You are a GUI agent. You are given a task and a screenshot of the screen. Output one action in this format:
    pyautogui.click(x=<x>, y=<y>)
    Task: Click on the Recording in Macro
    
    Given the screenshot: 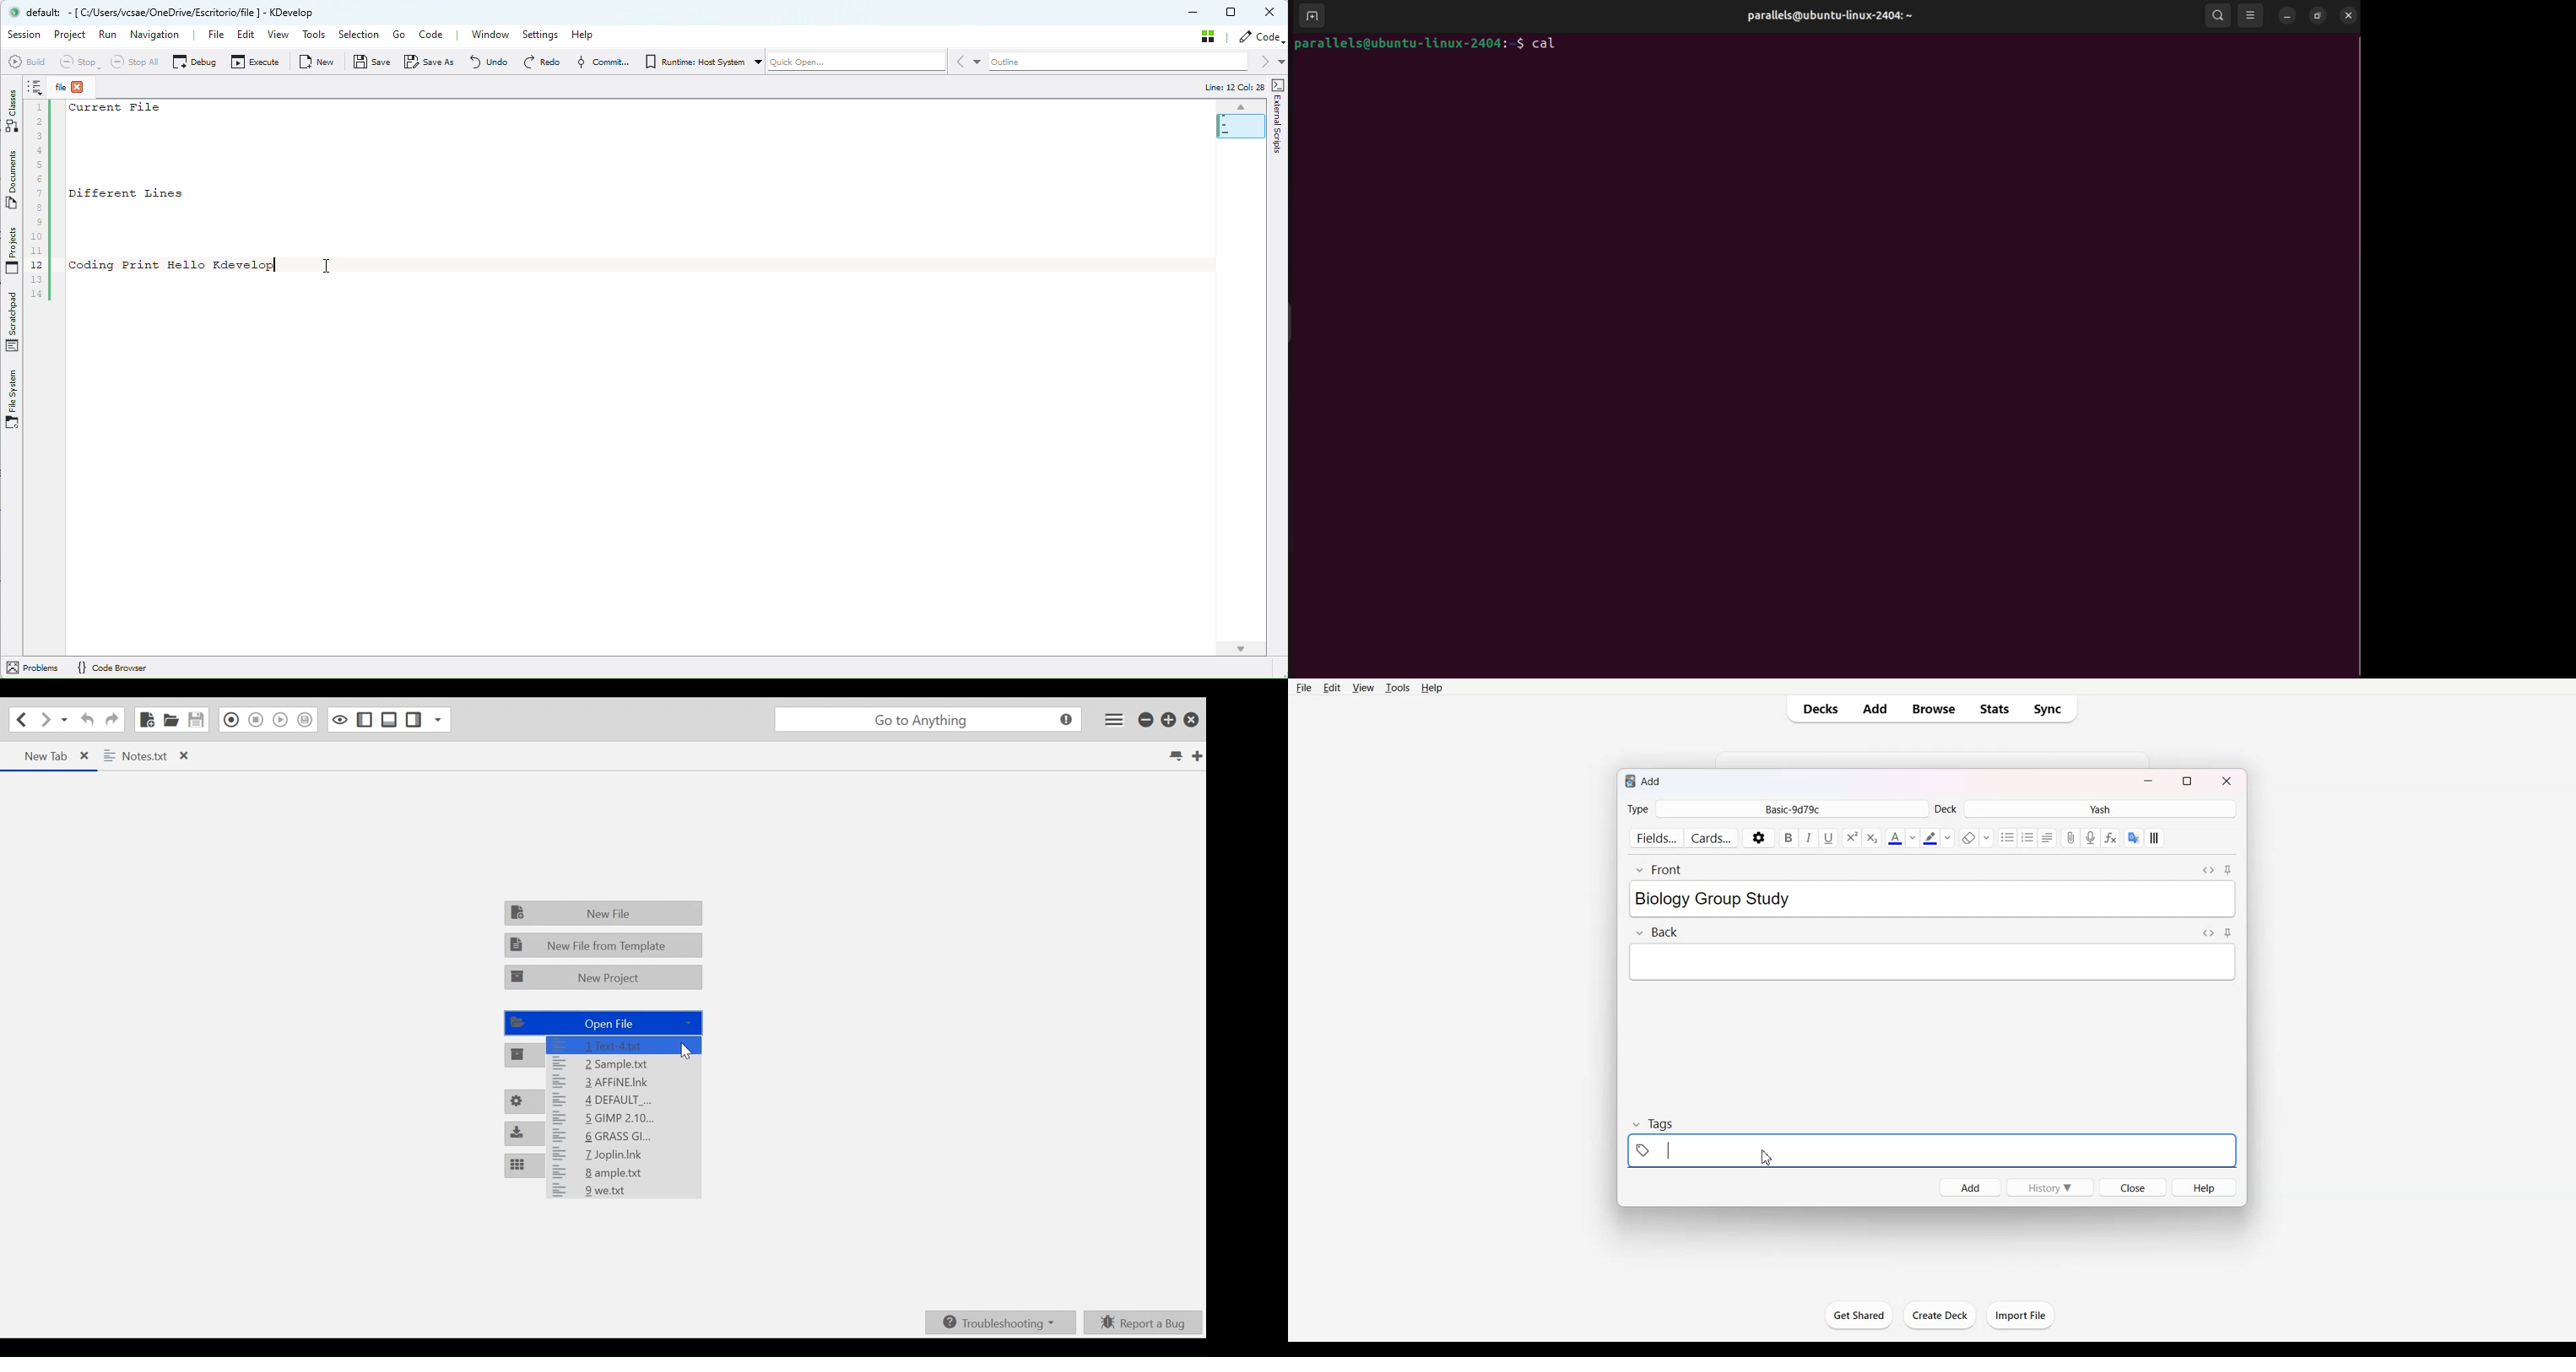 What is the action you would take?
    pyautogui.click(x=229, y=720)
    